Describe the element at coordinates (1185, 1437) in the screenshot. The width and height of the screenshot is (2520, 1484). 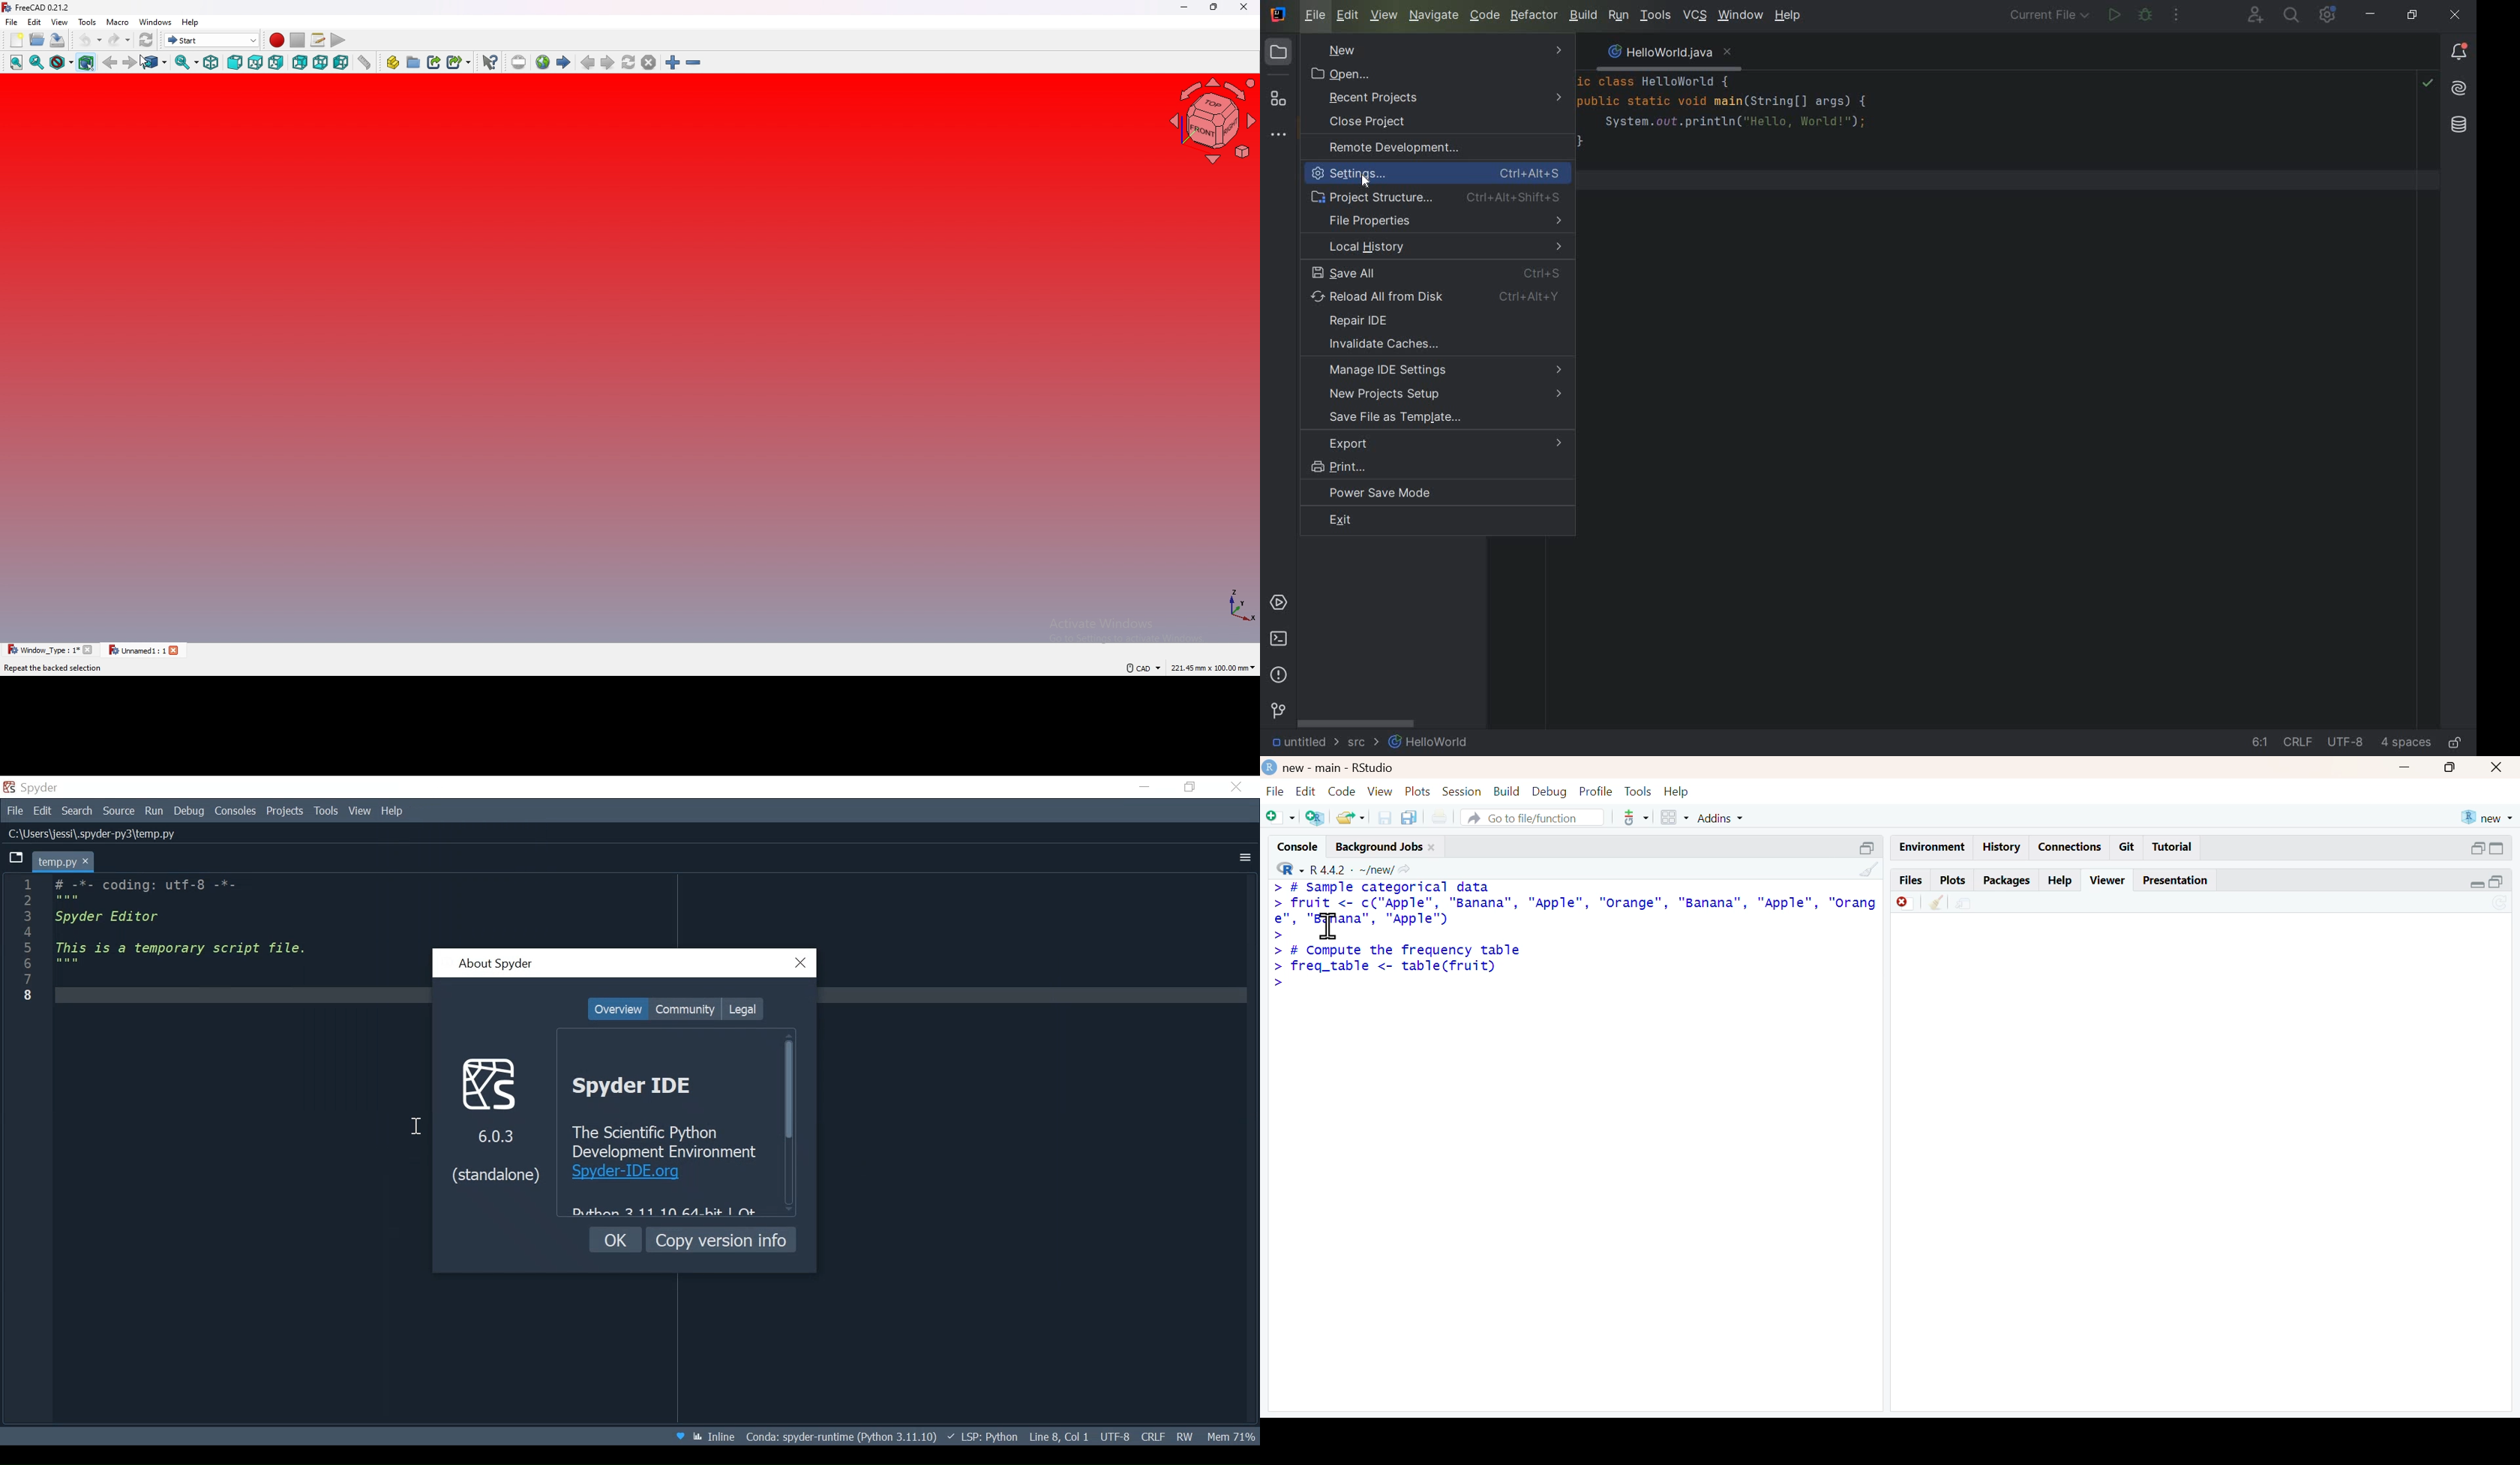
I see `File Permissions` at that location.